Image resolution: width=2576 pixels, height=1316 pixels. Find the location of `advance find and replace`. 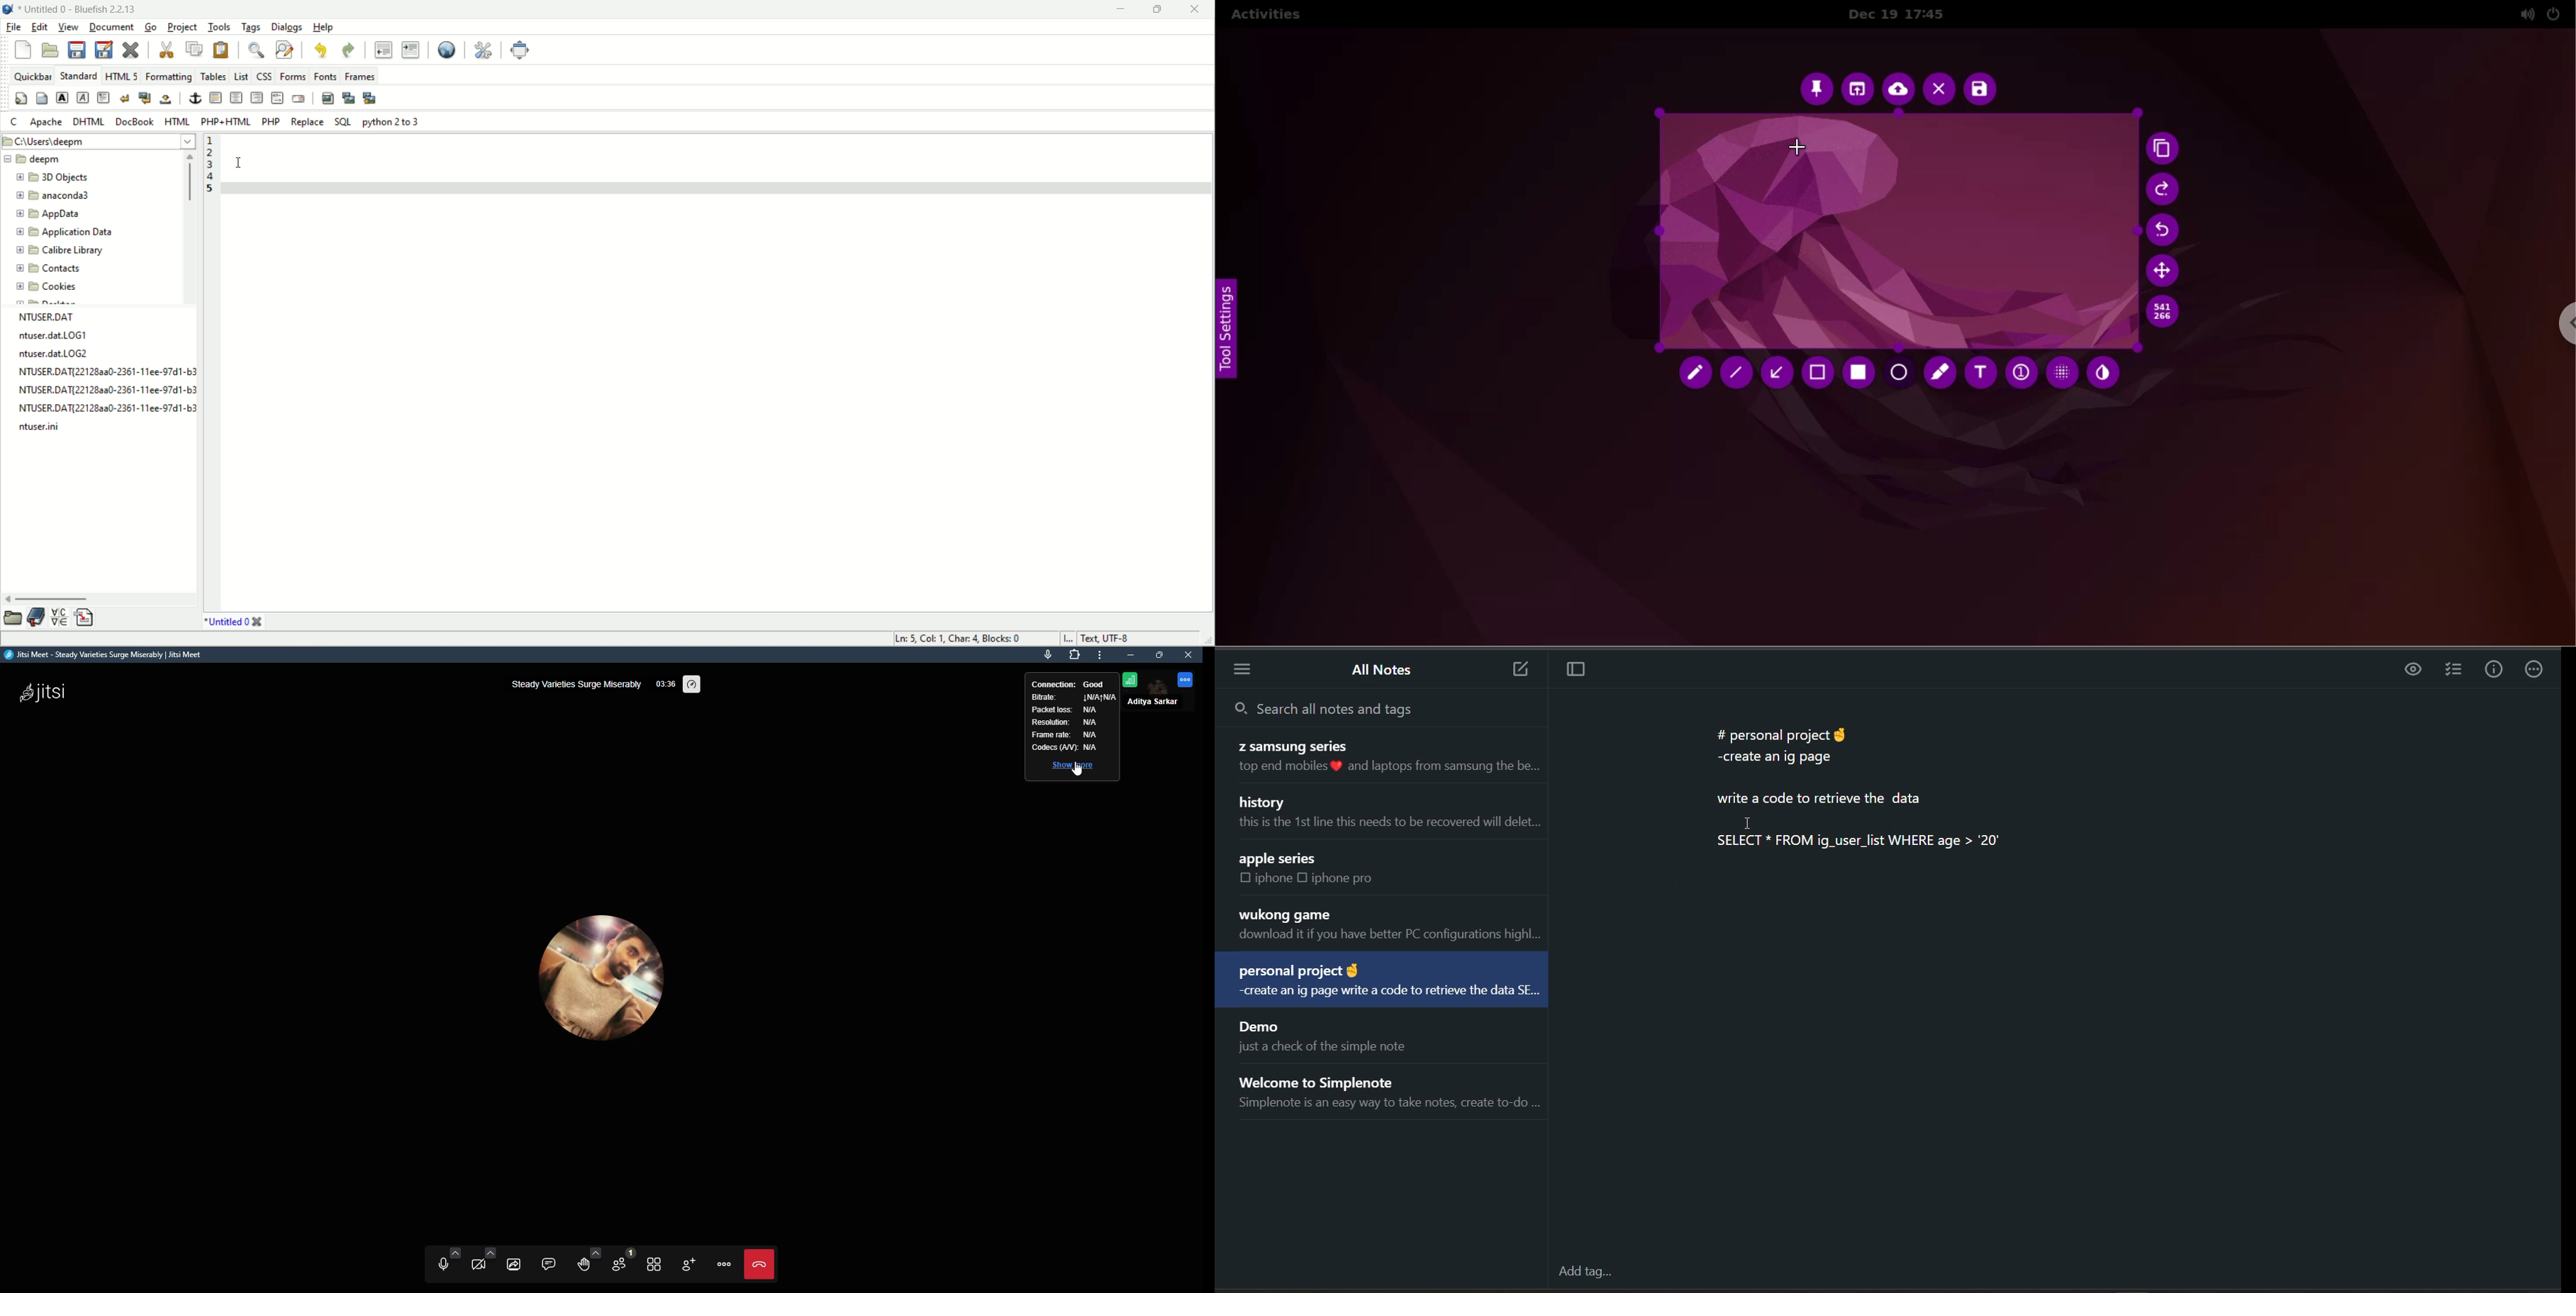

advance find and replace is located at coordinates (283, 50).